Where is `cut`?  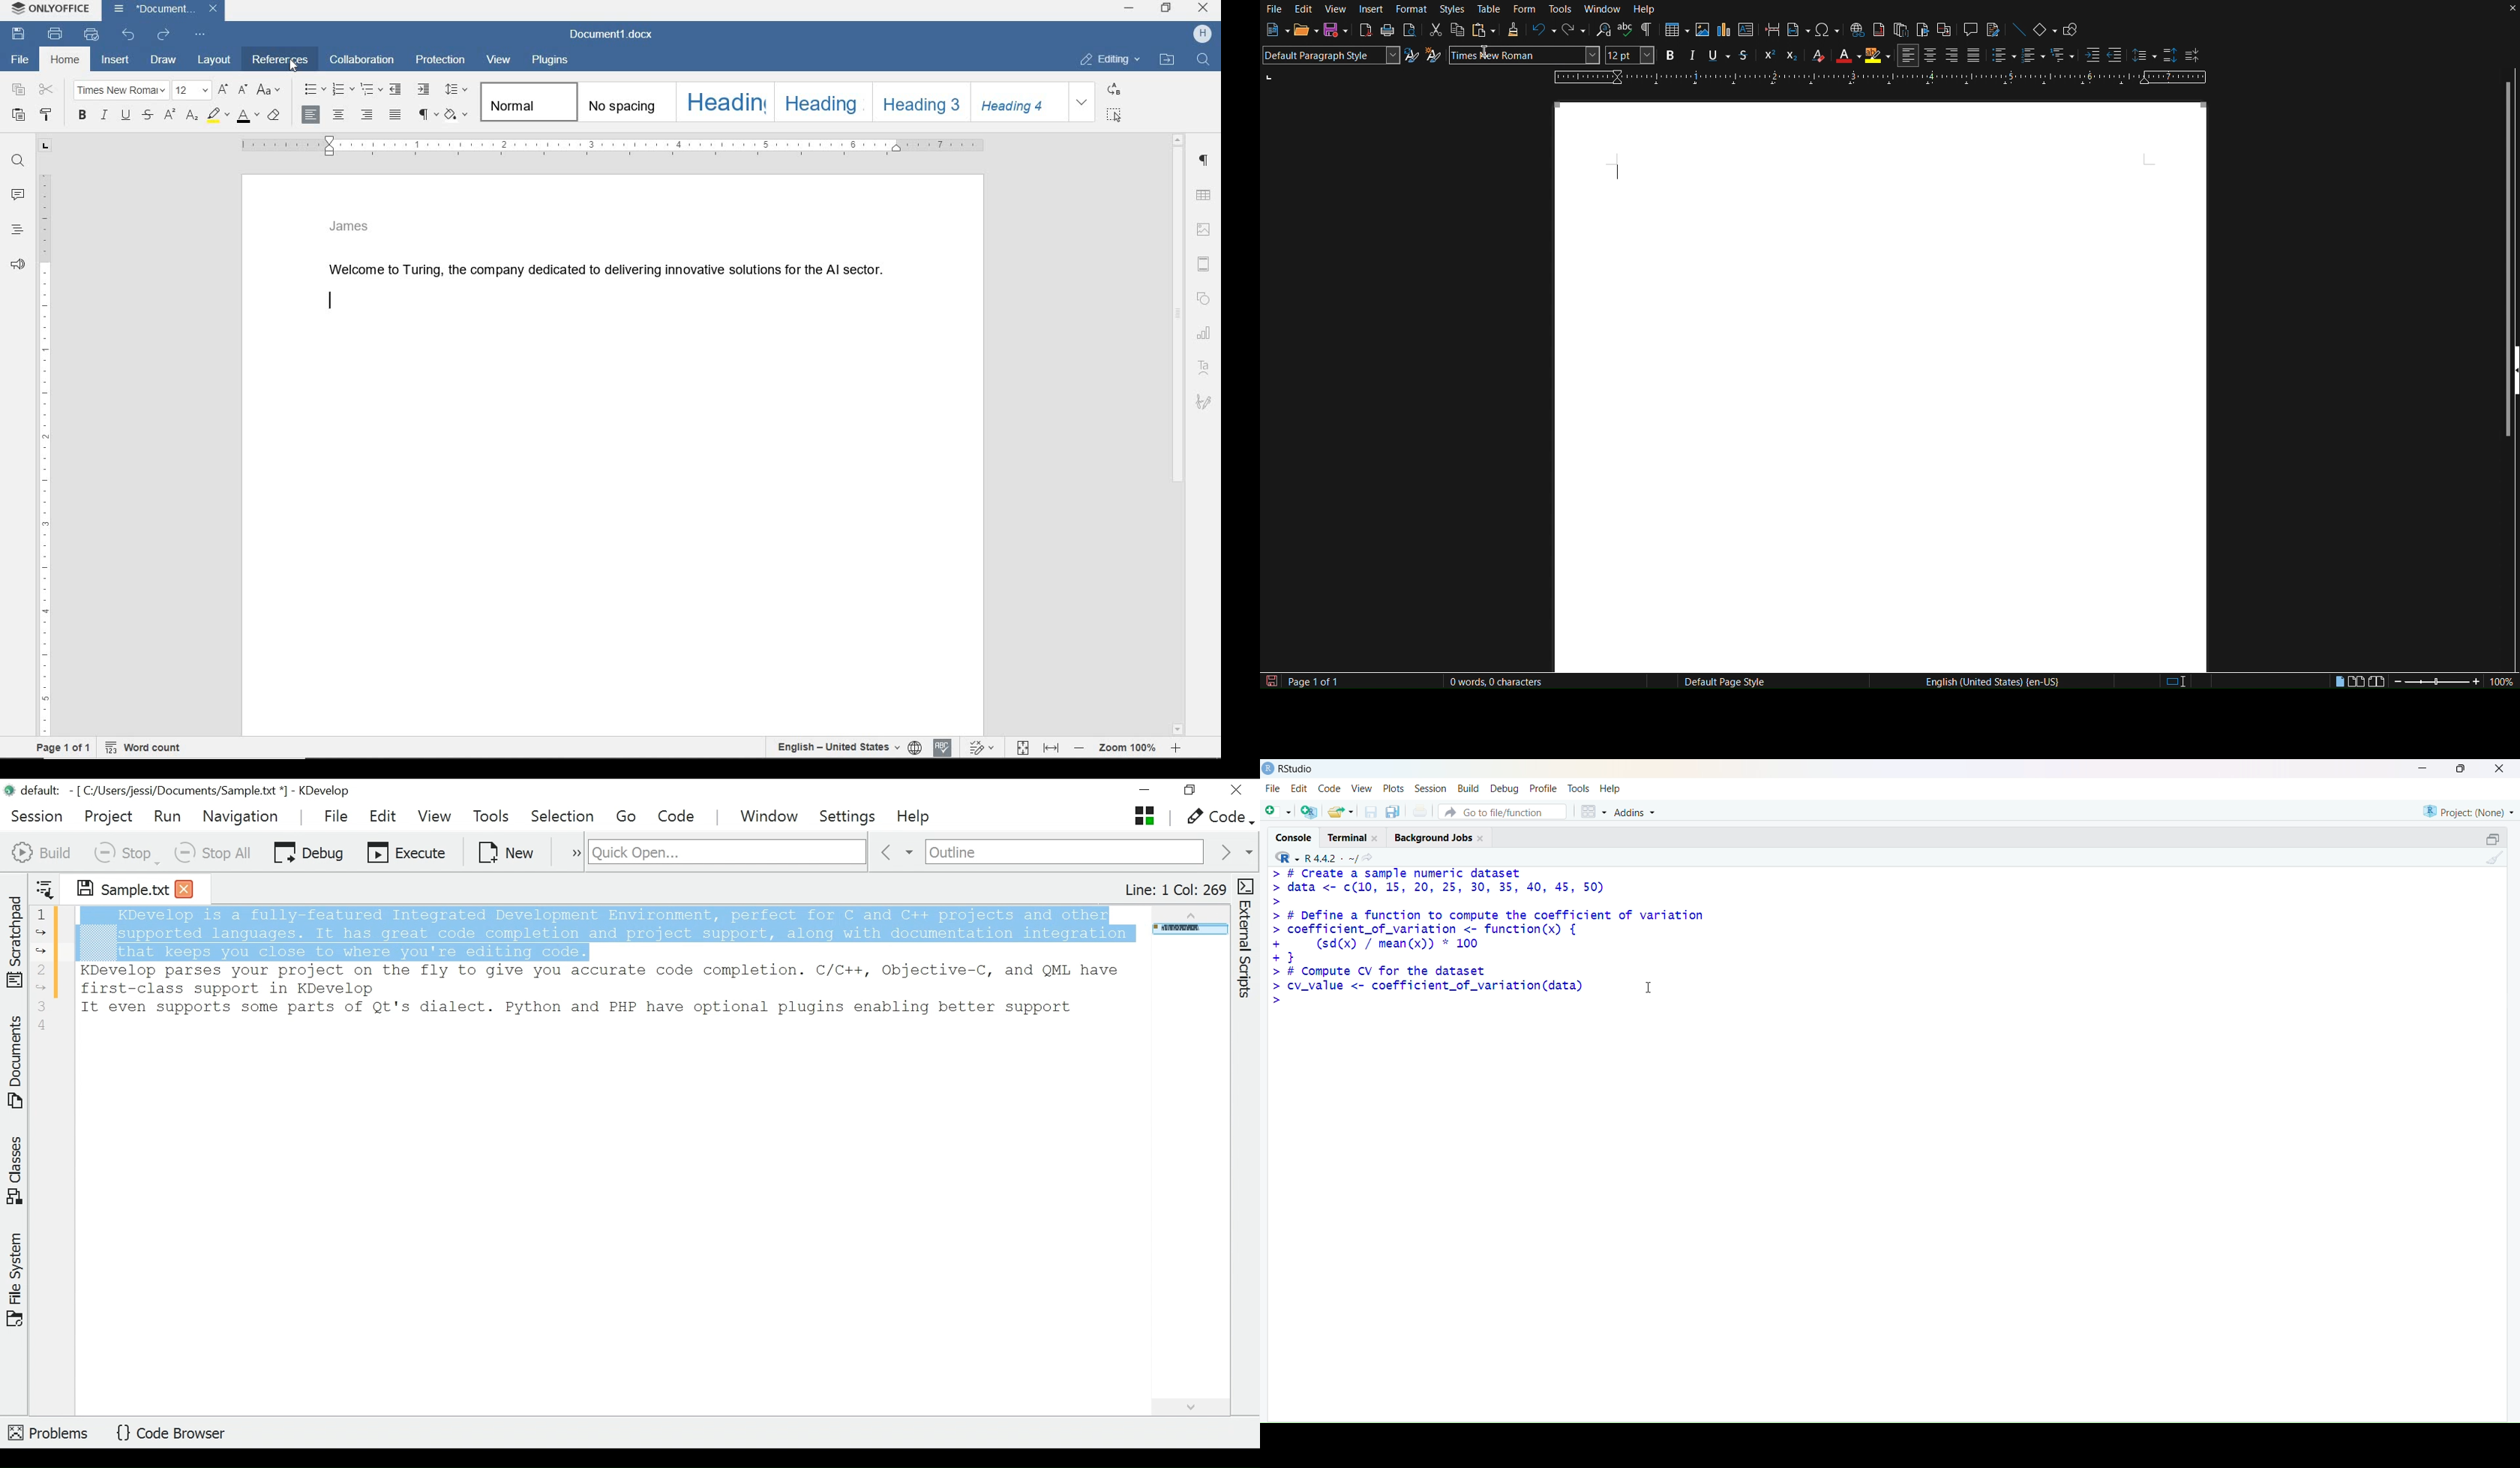
cut is located at coordinates (48, 90).